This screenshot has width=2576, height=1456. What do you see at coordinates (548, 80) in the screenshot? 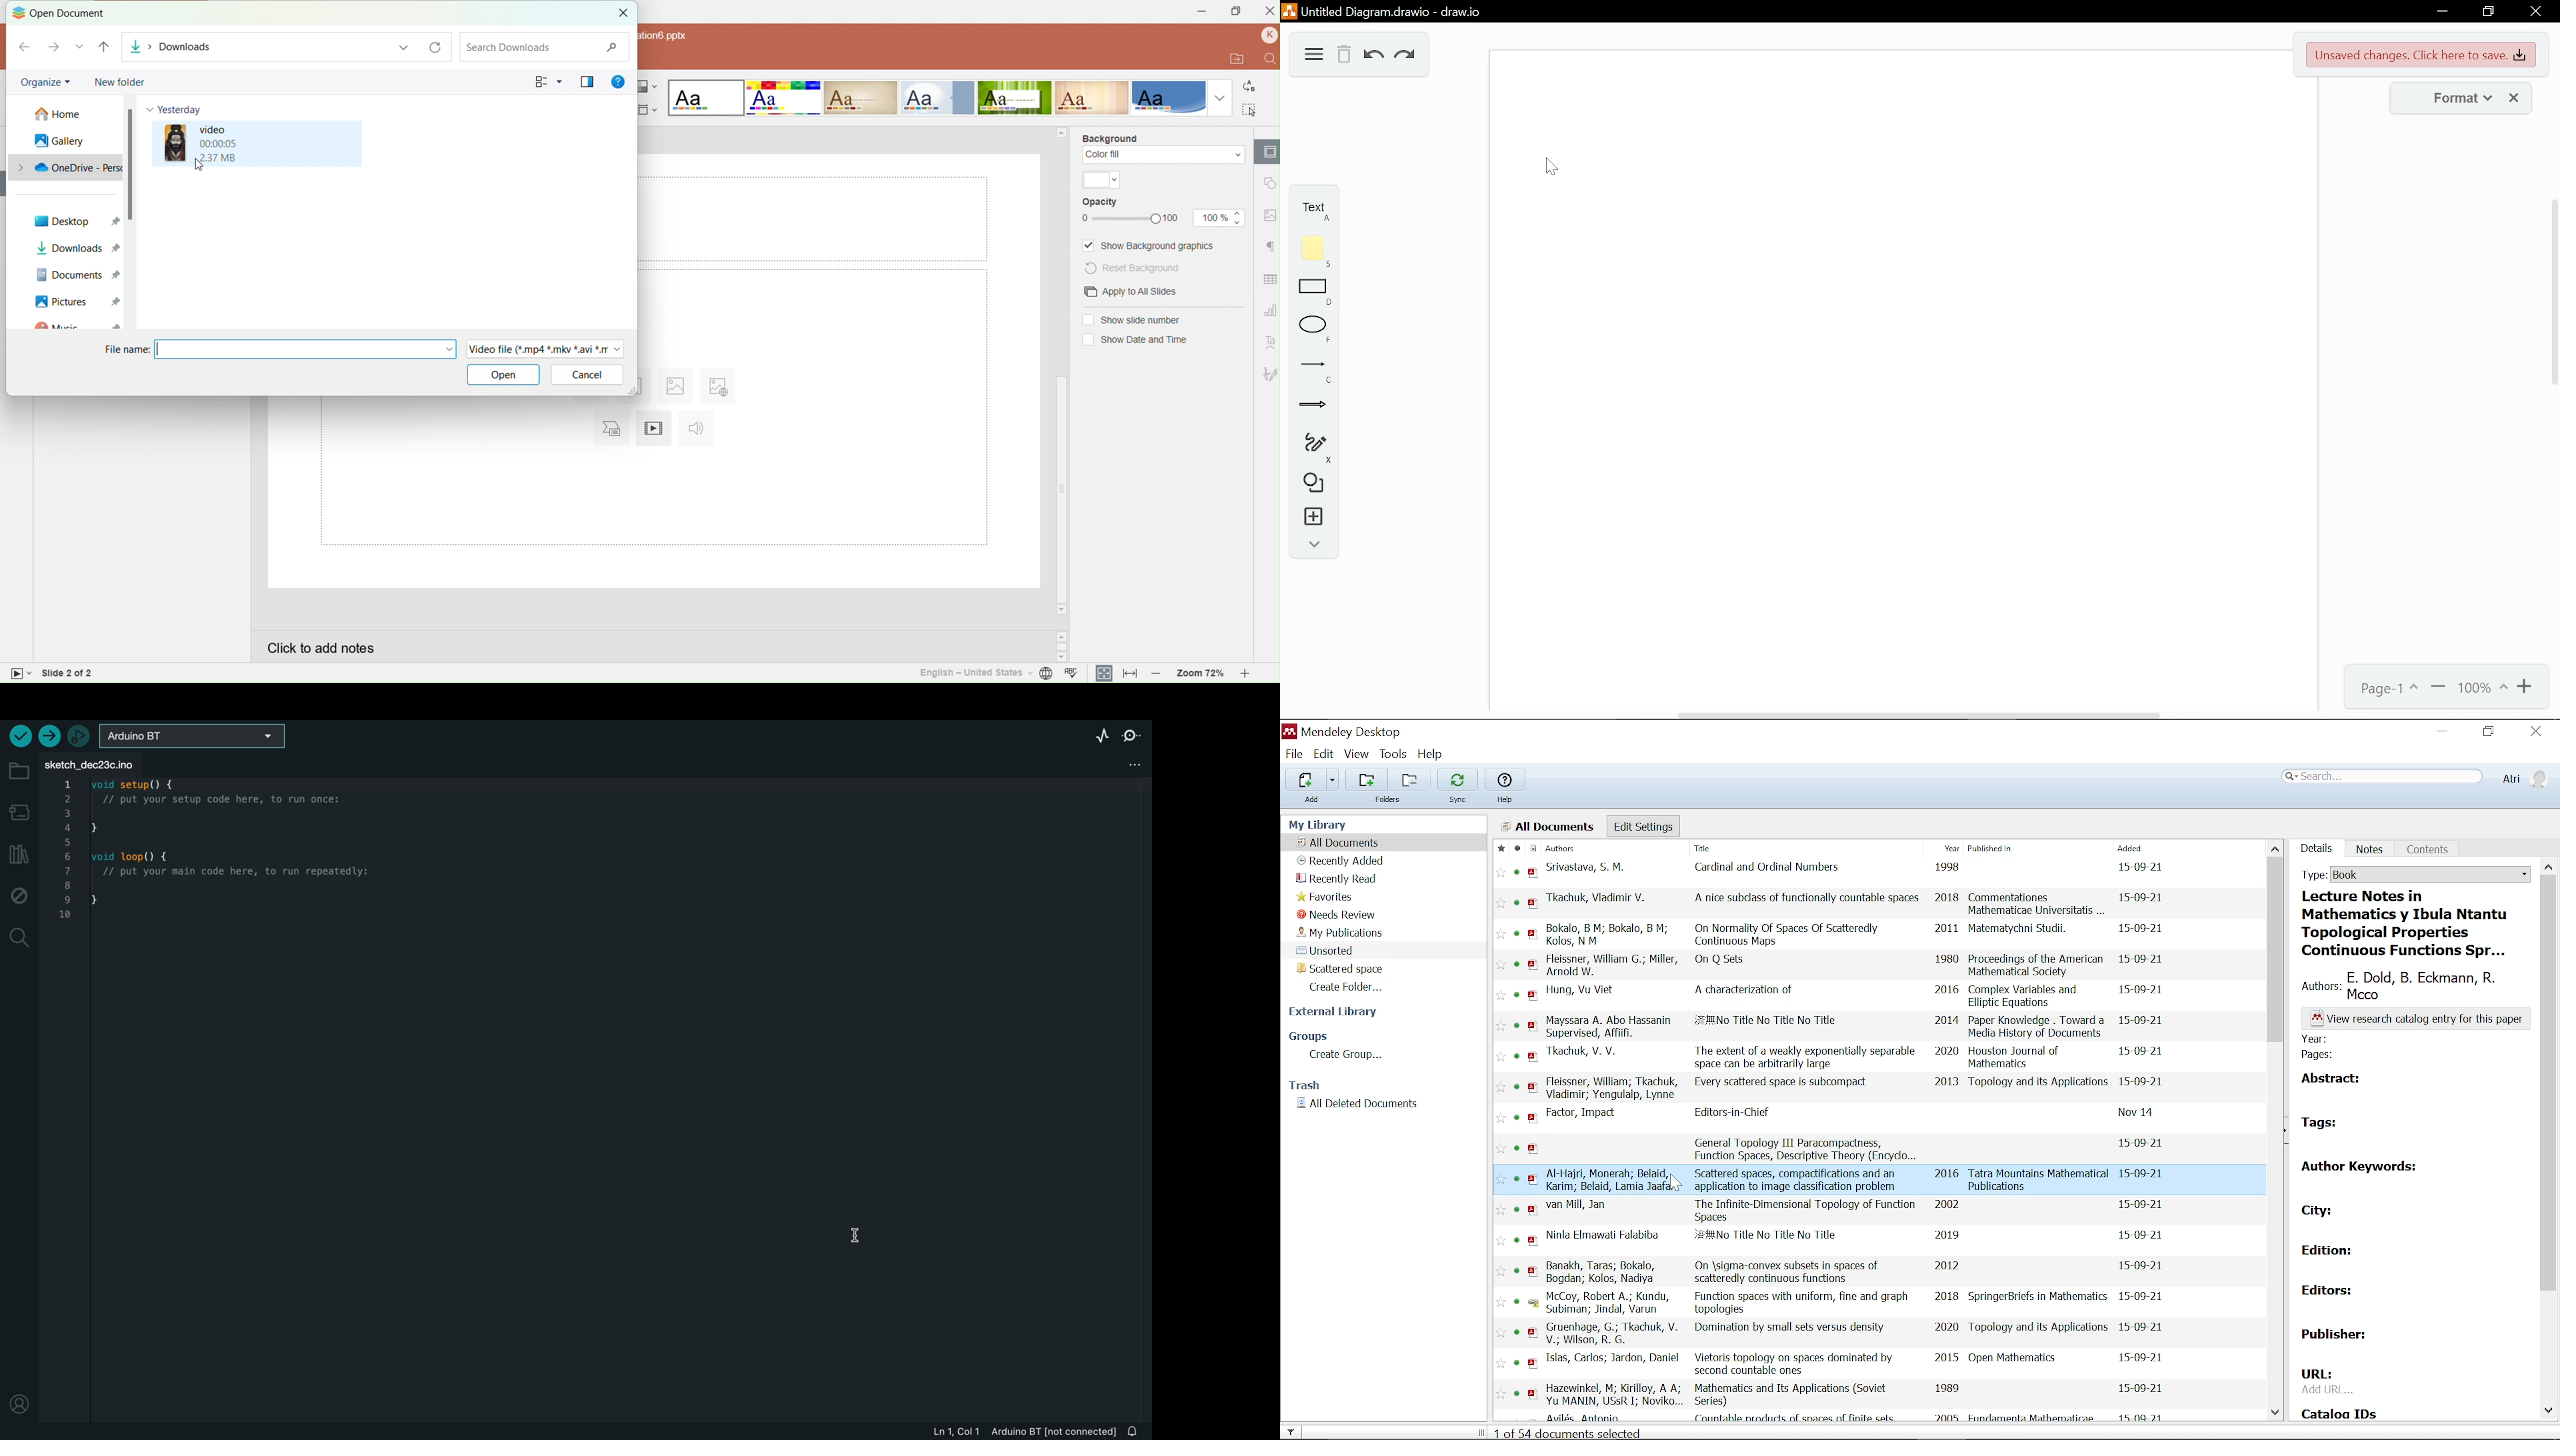
I see `Change your view` at bounding box center [548, 80].